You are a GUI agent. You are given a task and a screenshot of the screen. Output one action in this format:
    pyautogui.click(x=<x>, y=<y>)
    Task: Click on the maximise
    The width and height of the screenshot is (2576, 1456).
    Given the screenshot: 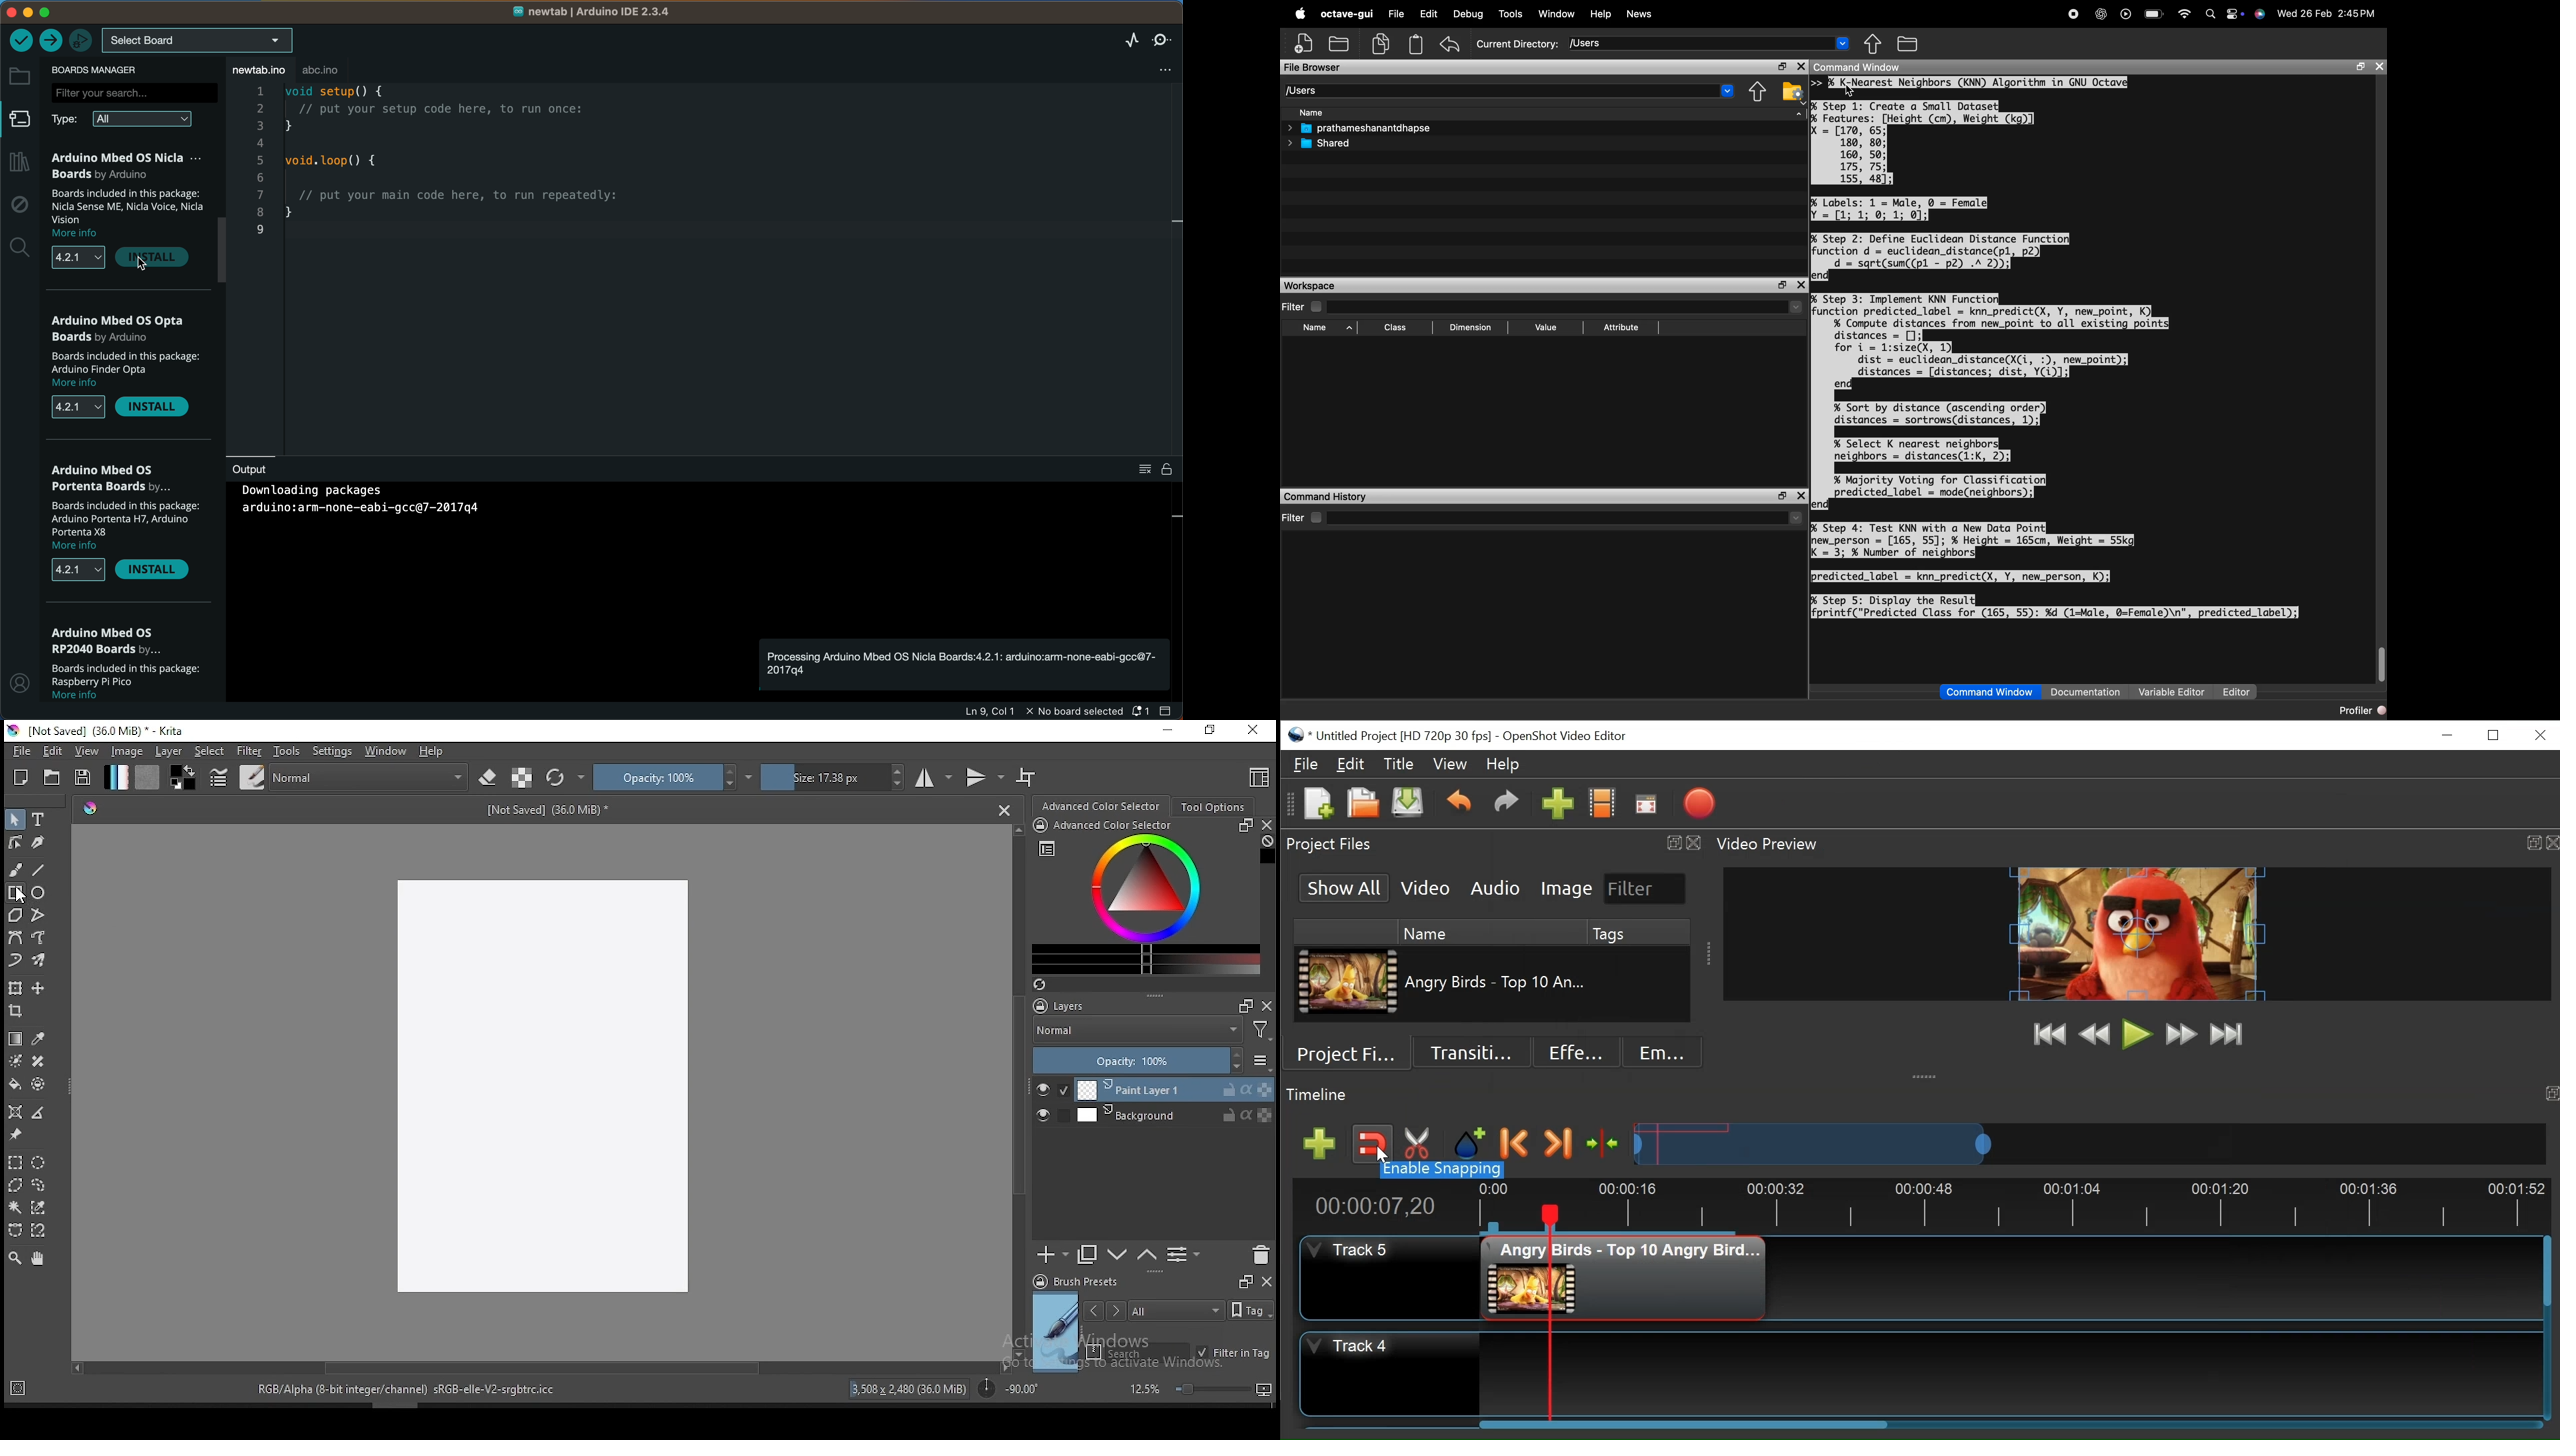 What is the action you would take?
    pyautogui.click(x=1779, y=285)
    